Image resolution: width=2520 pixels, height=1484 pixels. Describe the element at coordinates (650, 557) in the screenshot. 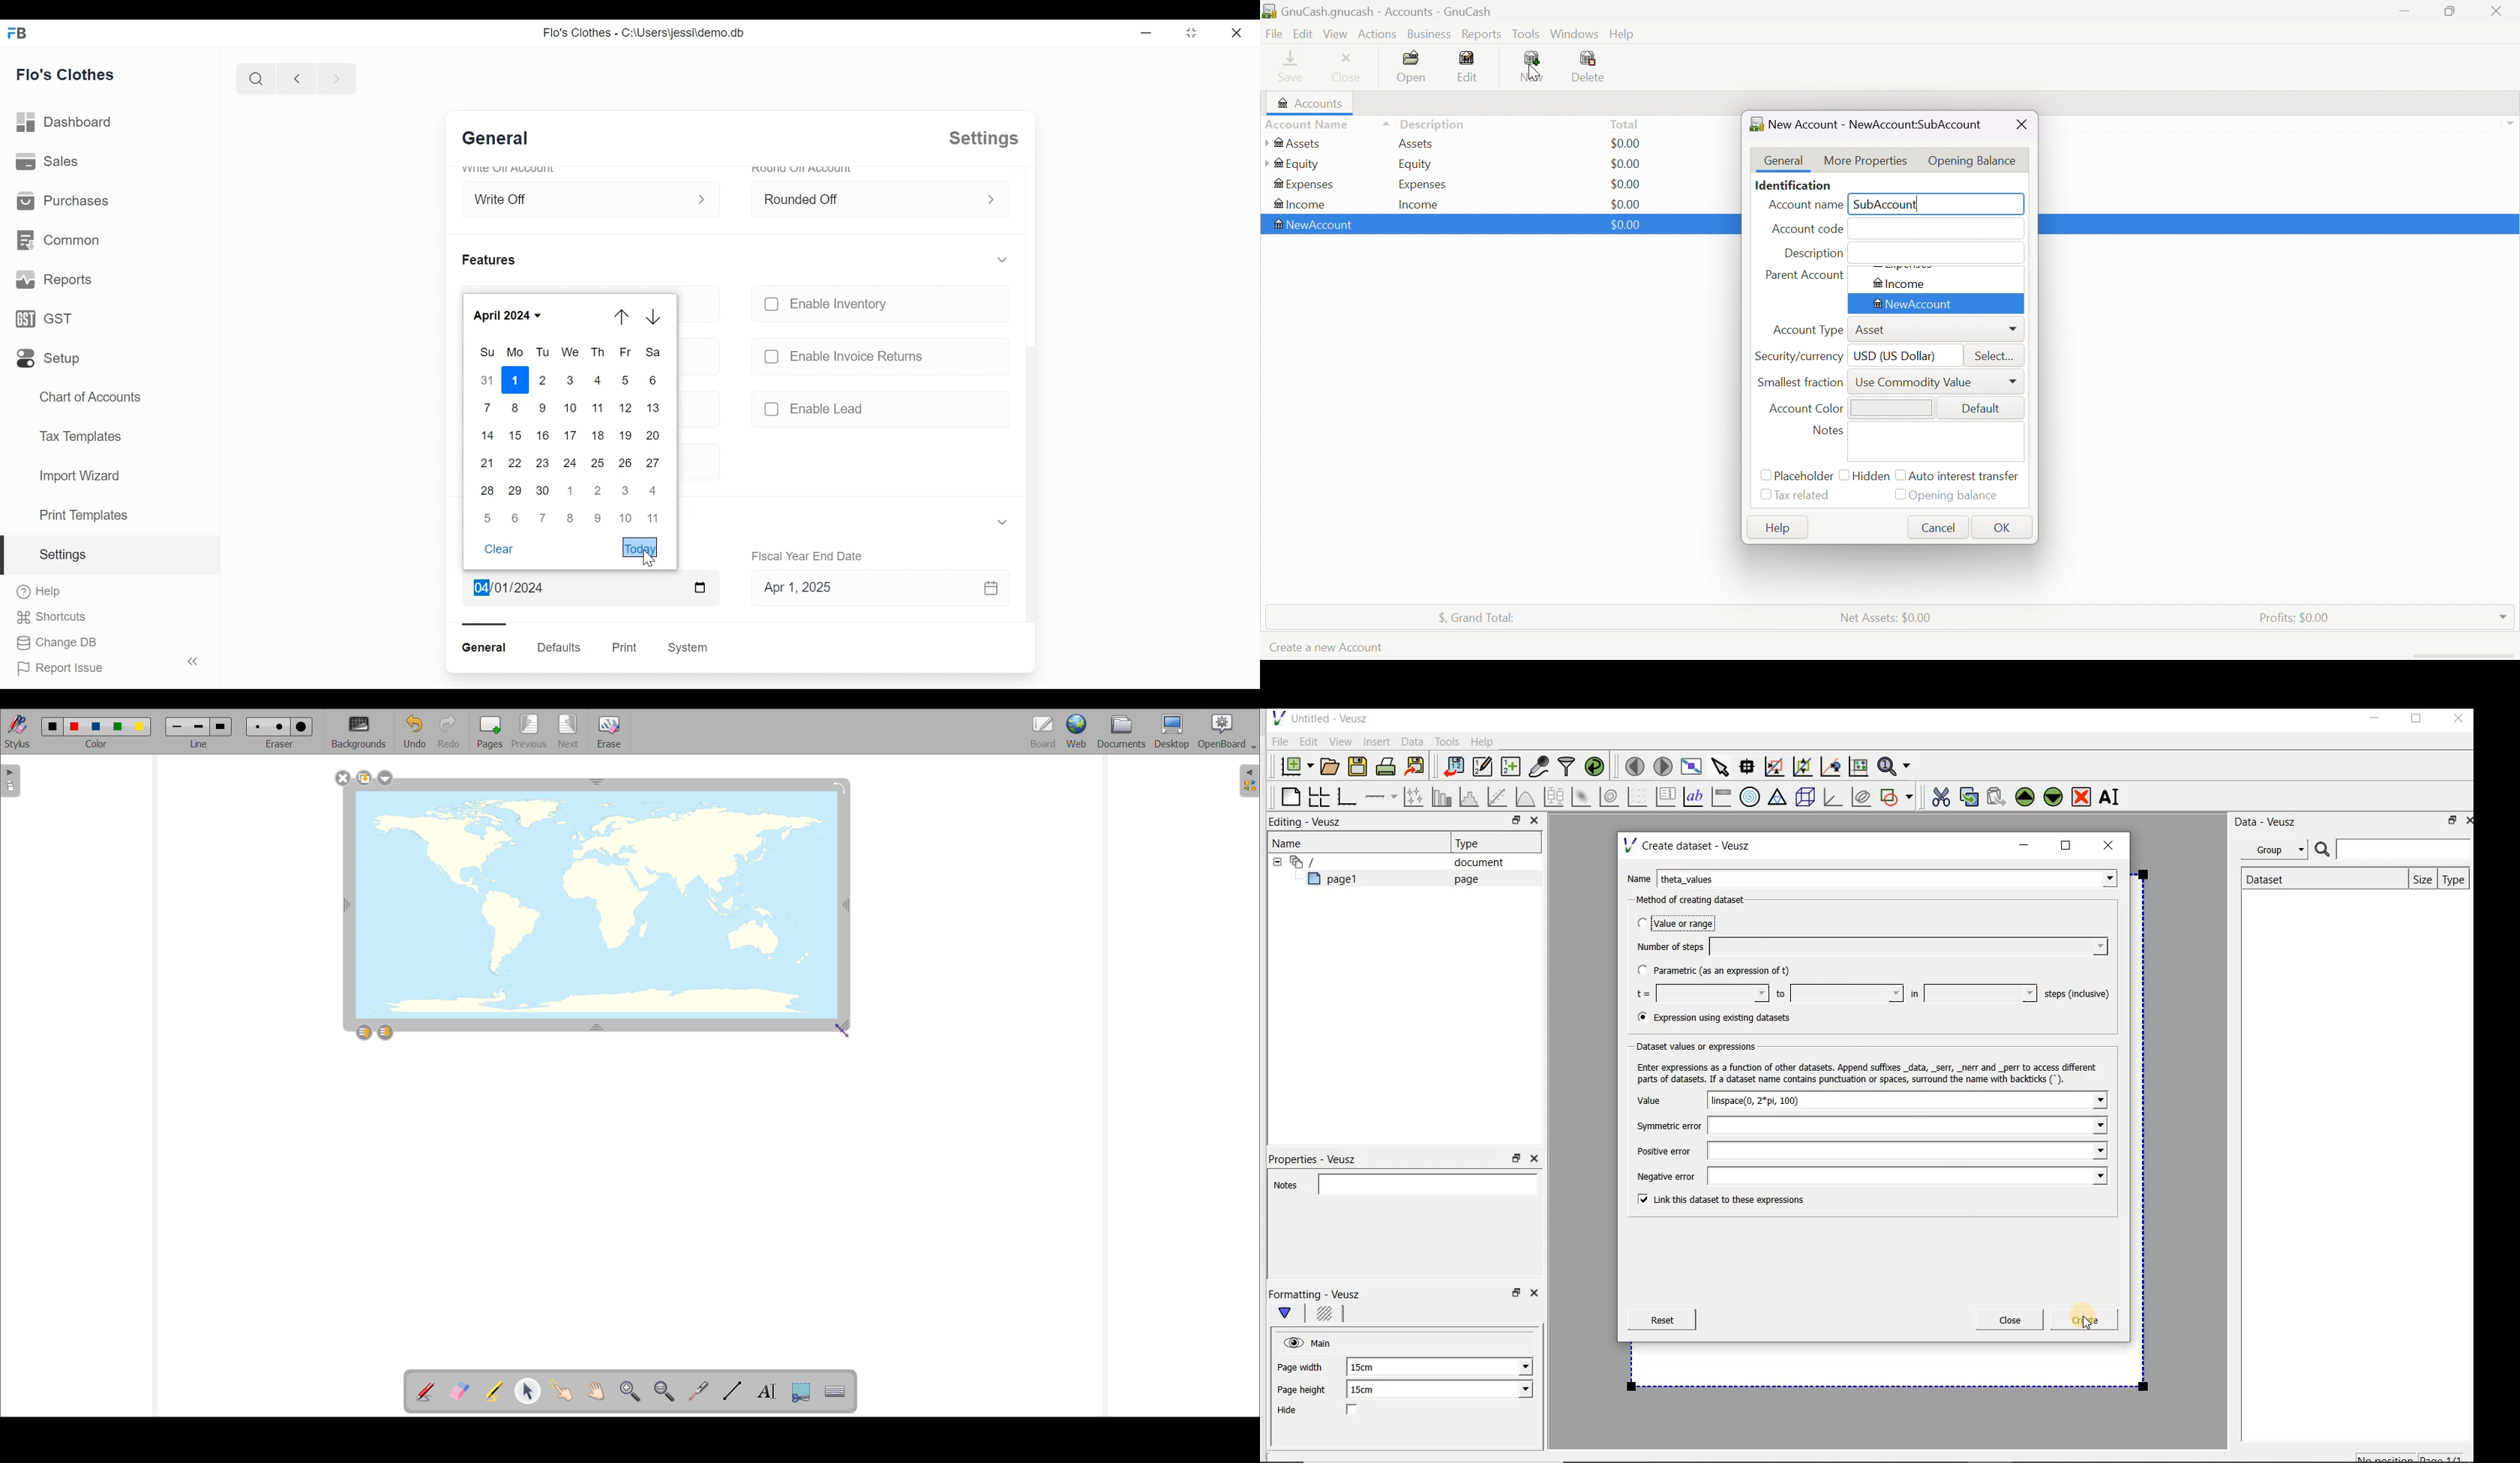

I see `Cursor` at that location.